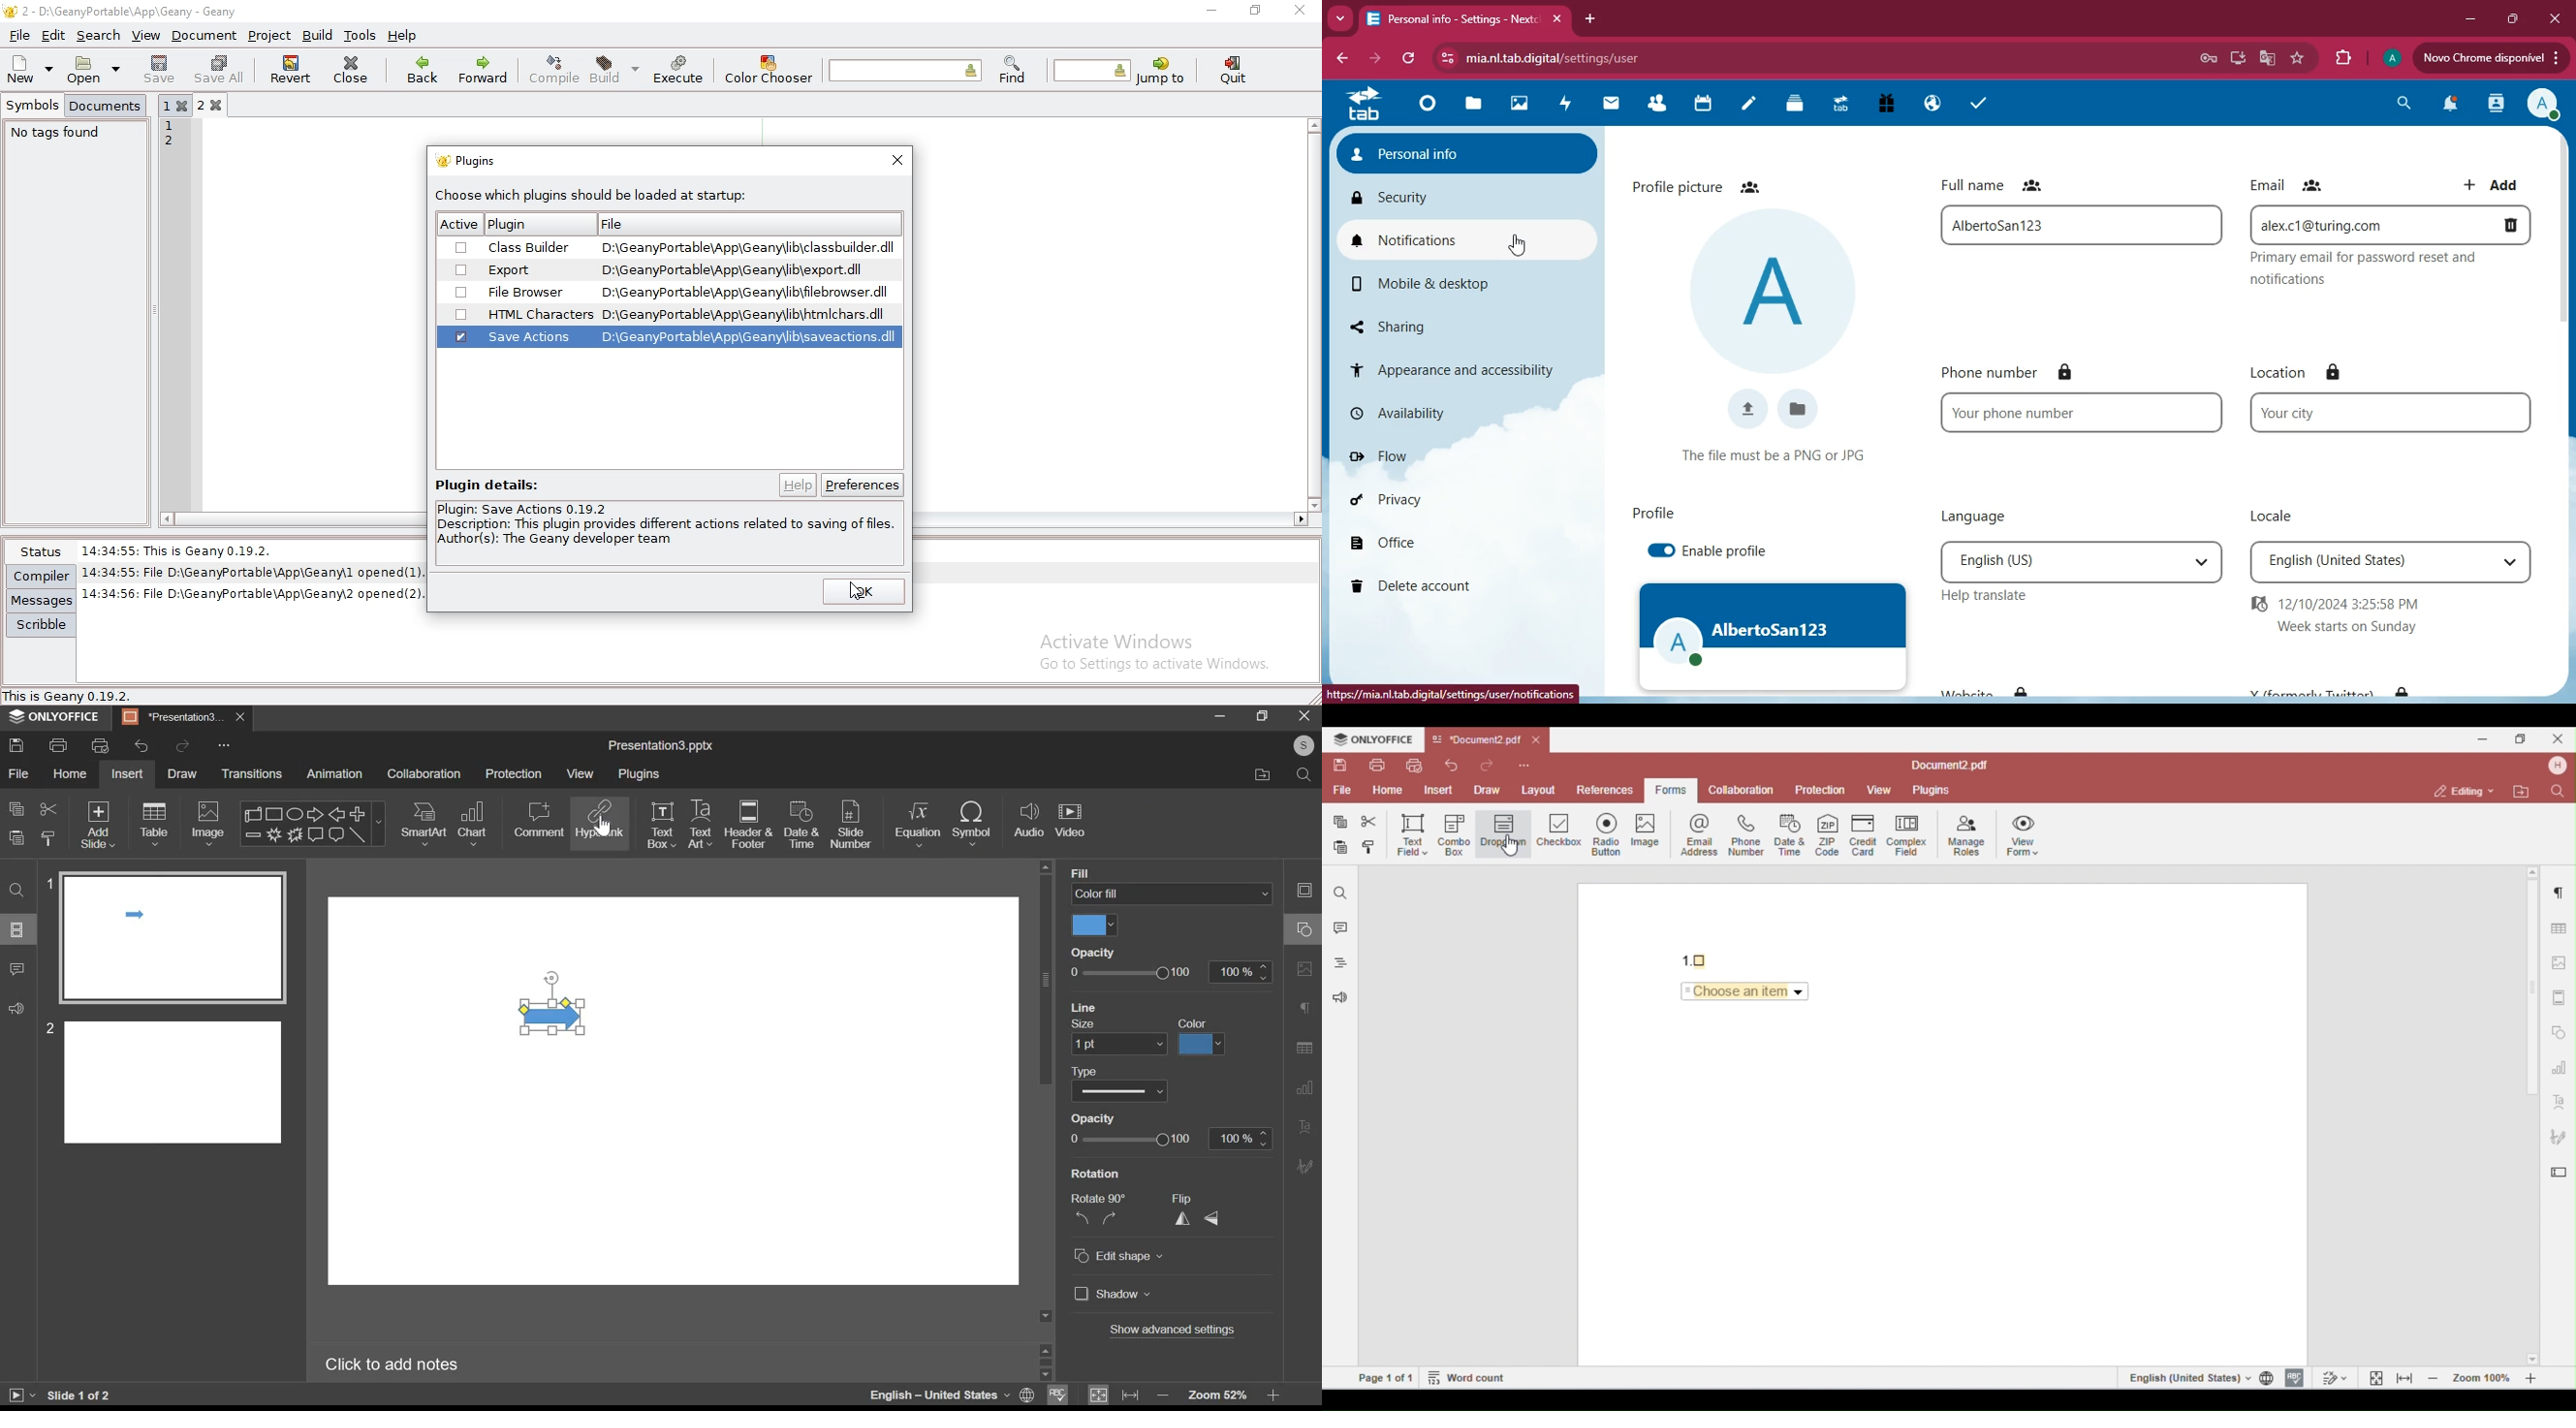 This screenshot has height=1428, width=2576. Describe the element at coordinates (172, 938) in the screenshot. I see `slide 1 preview` at that location.